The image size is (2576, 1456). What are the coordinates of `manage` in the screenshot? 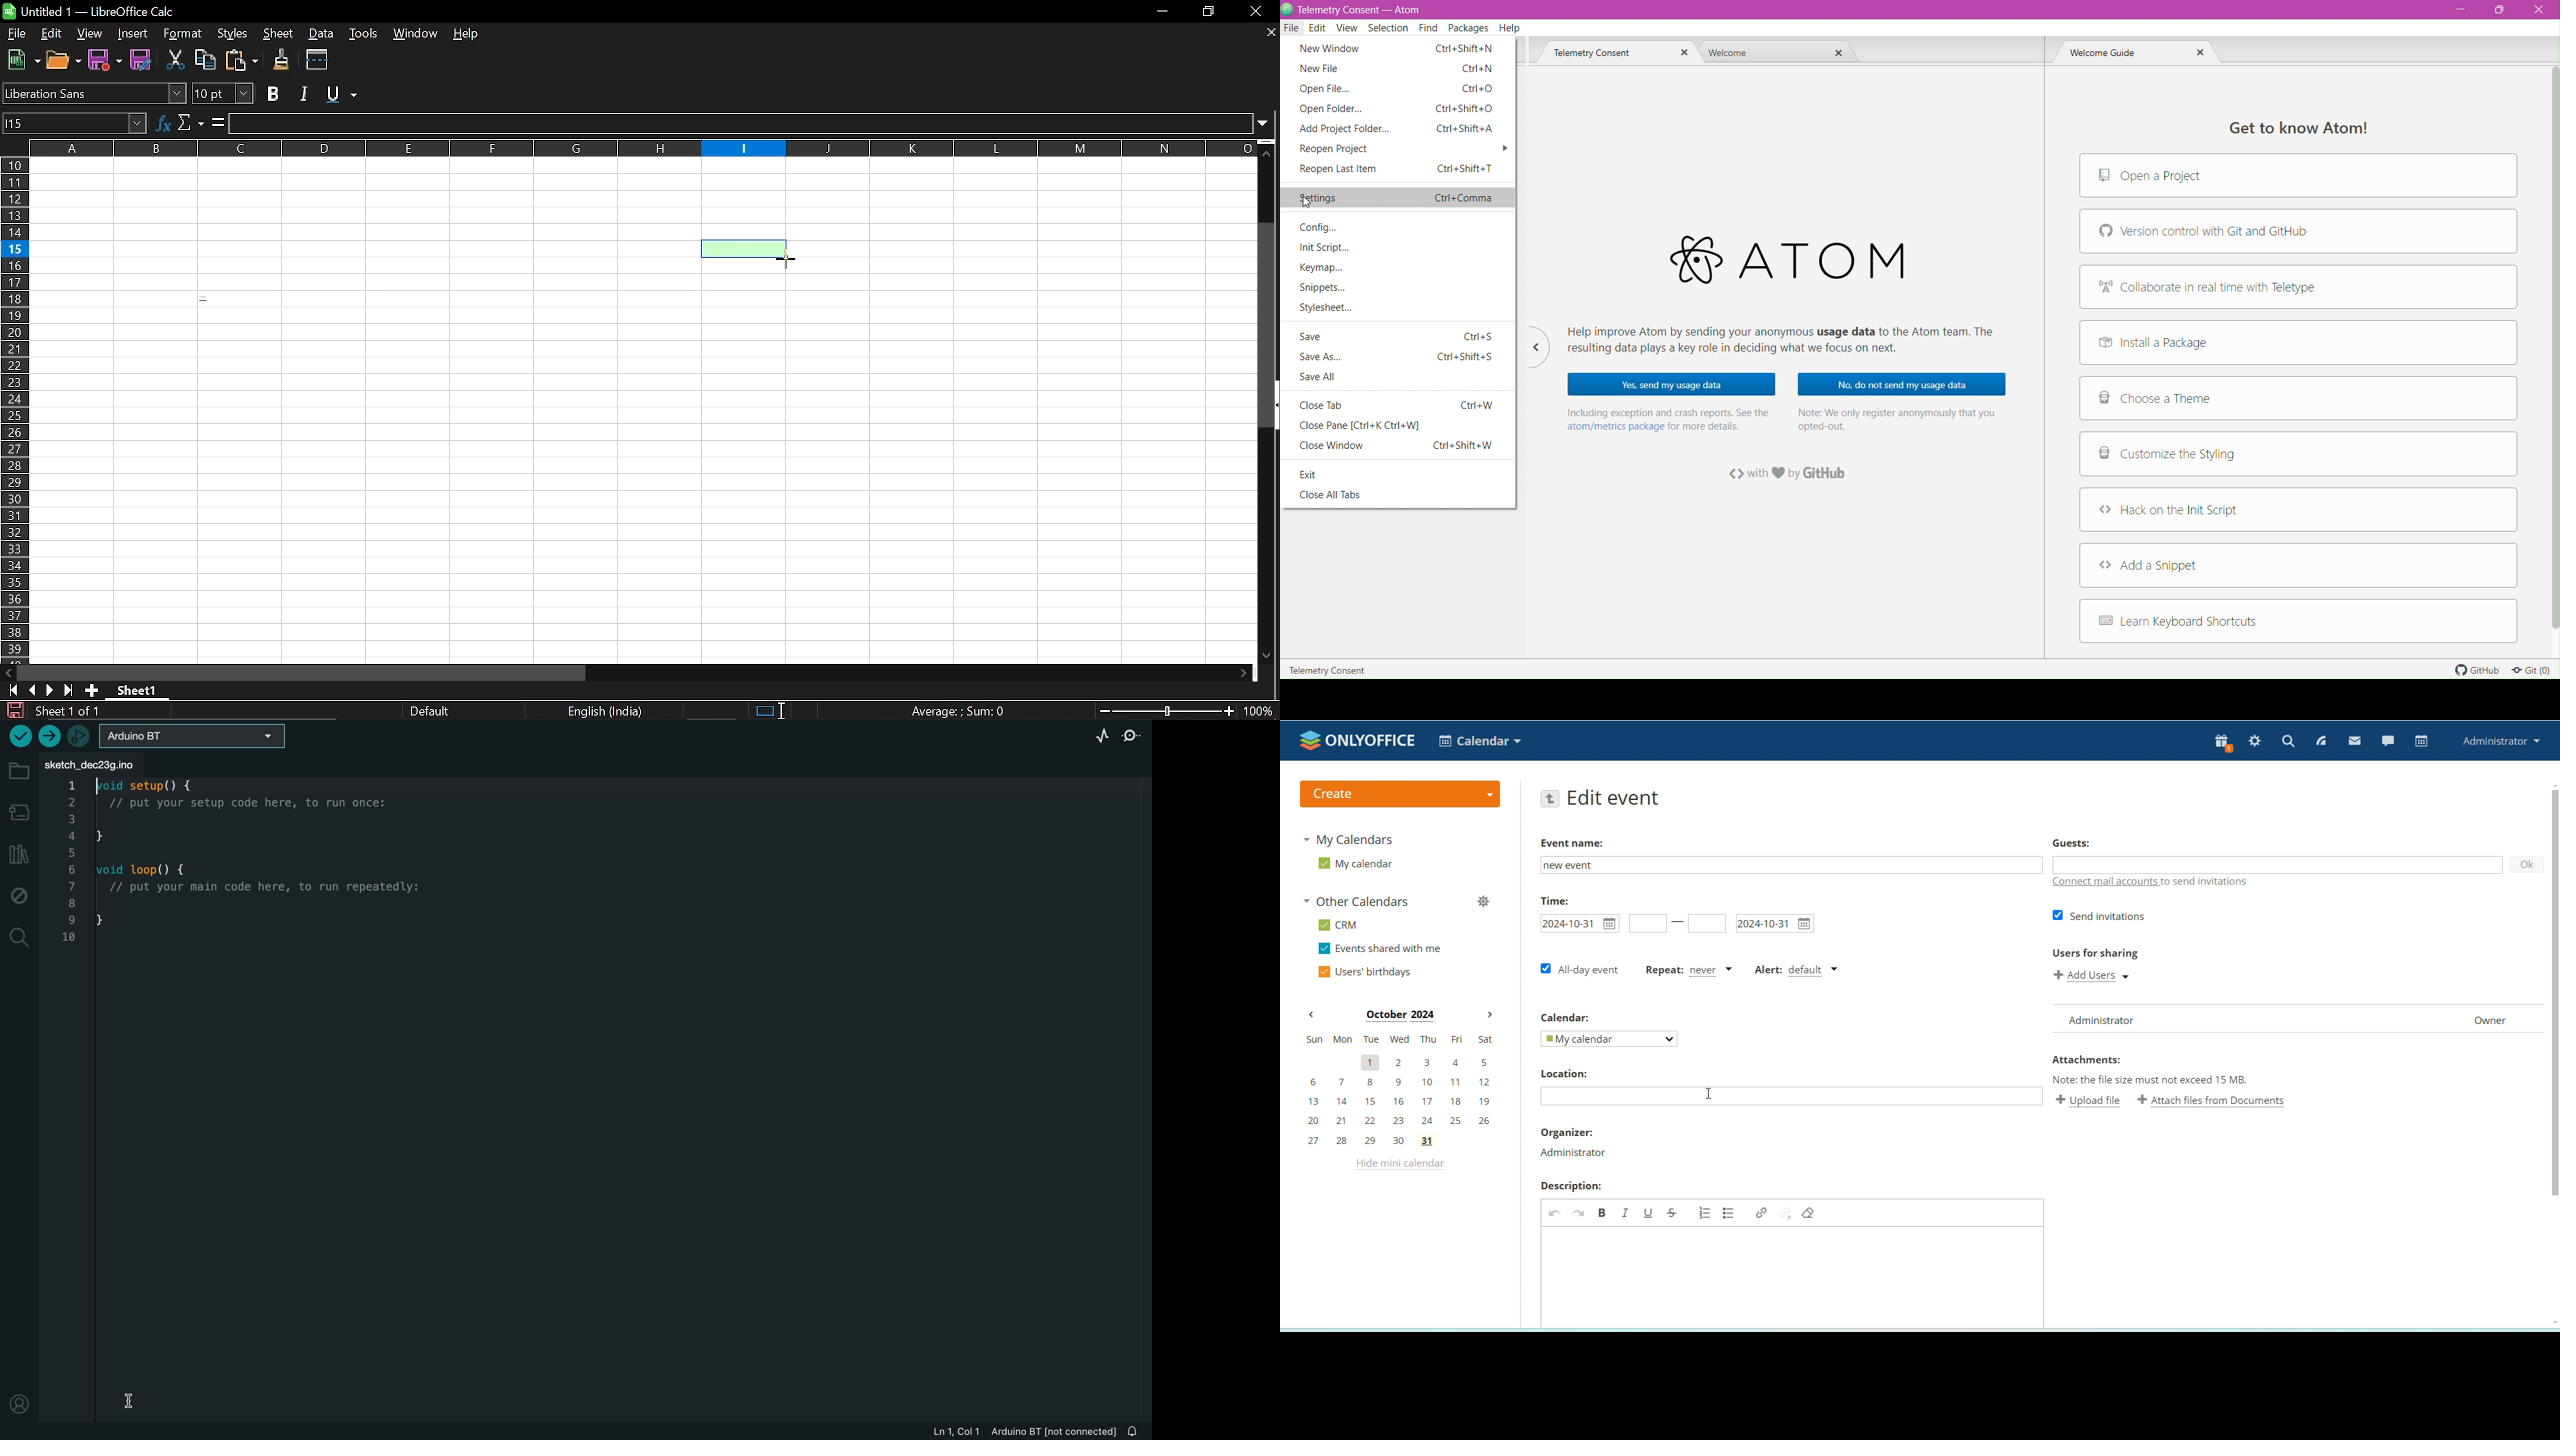 It's located at (1483, 903).